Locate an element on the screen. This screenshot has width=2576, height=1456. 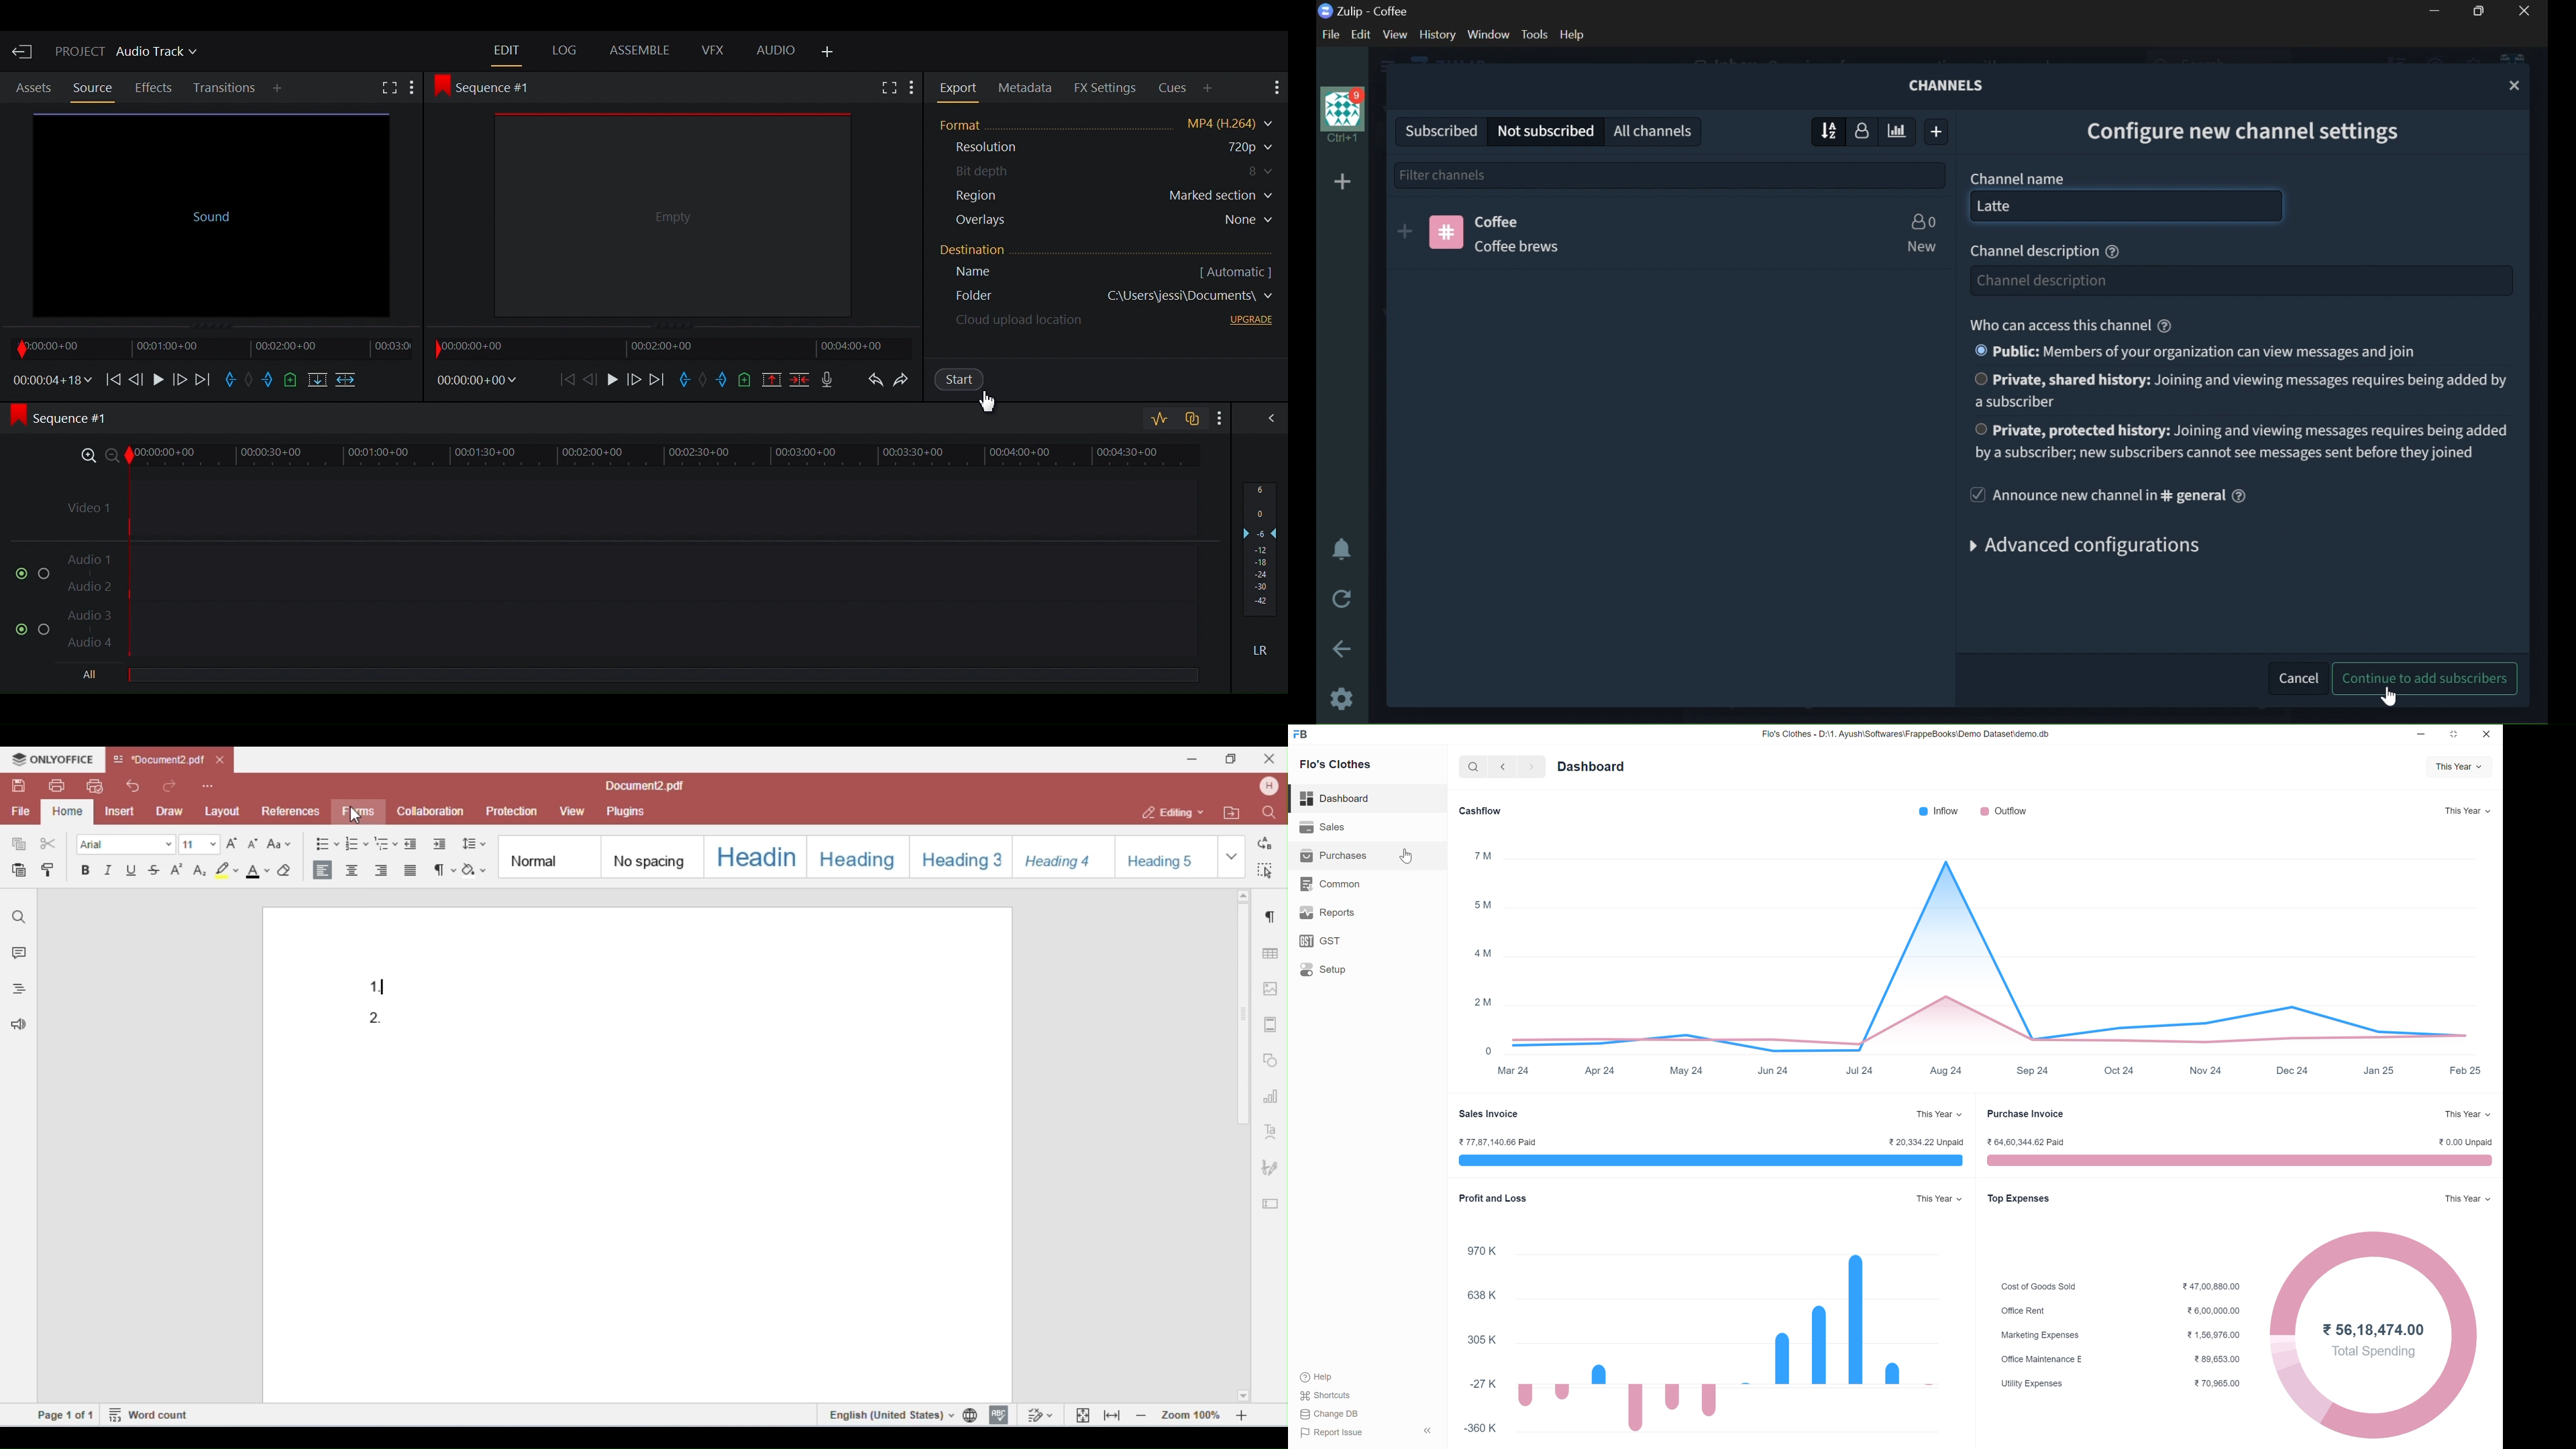
SORT BY NAME is located at coordinates (1824, 131).